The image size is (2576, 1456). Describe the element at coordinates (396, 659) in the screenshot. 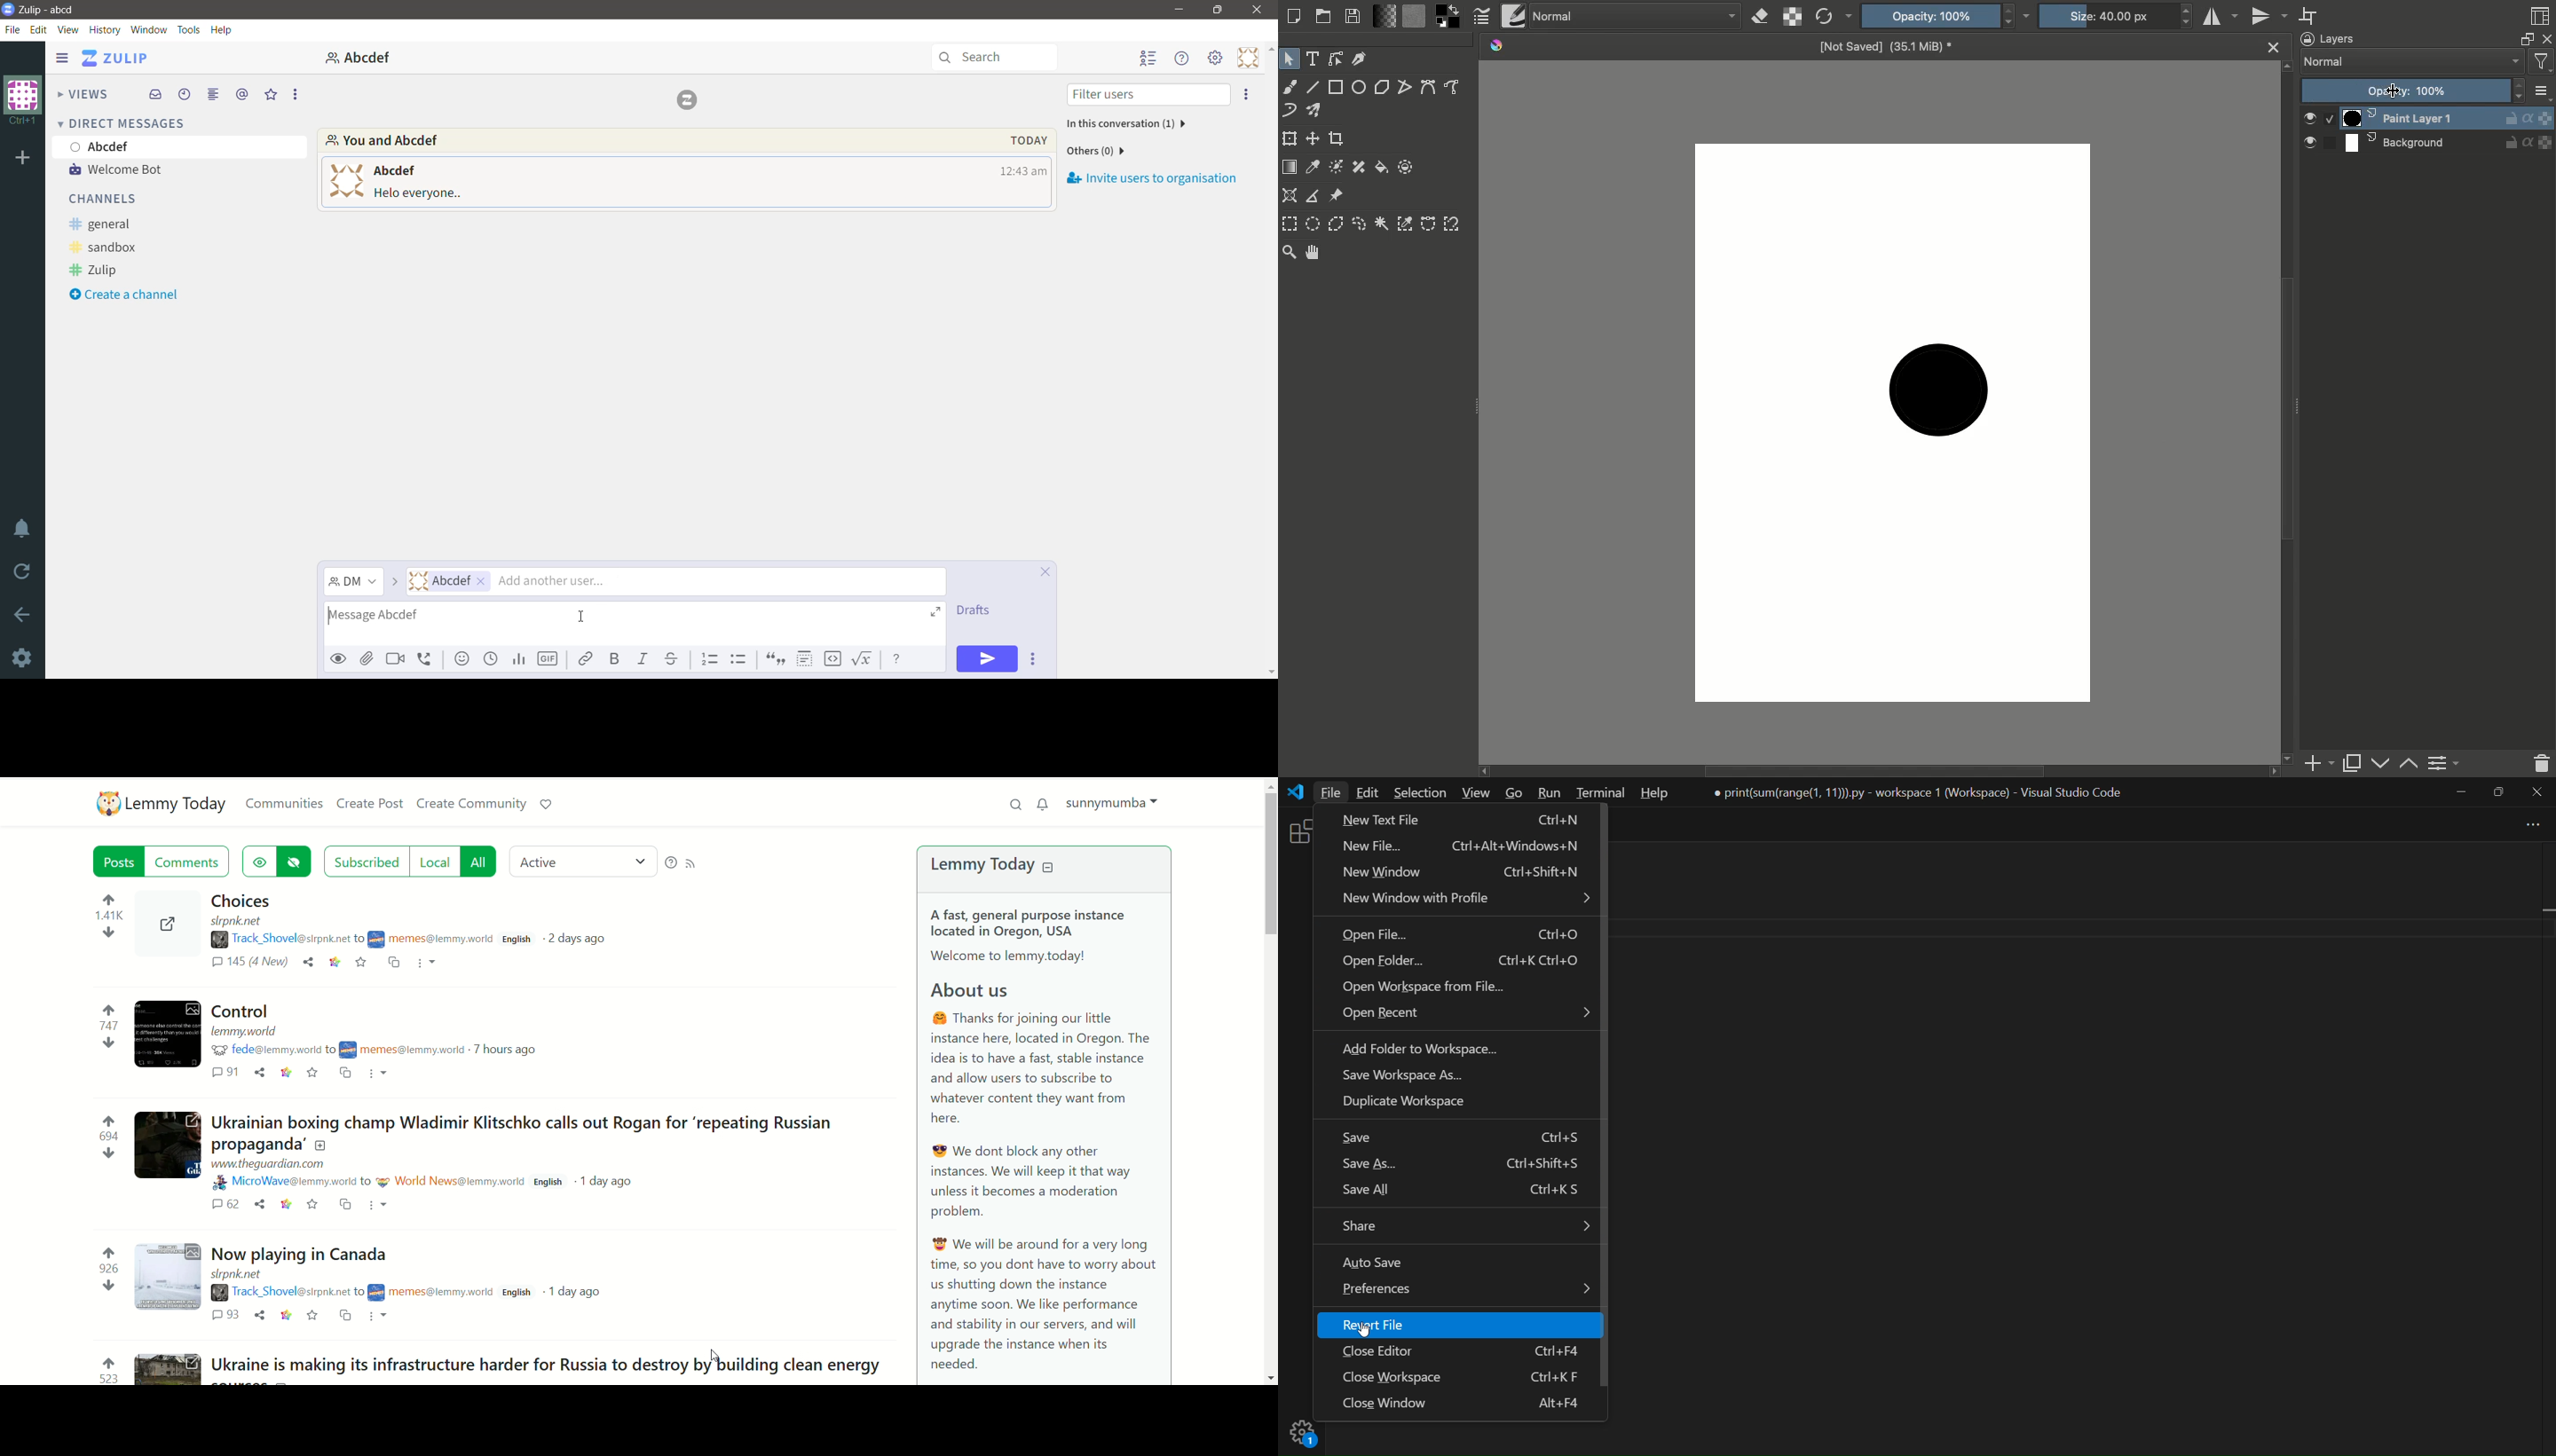

I see `Add video call` at that location.